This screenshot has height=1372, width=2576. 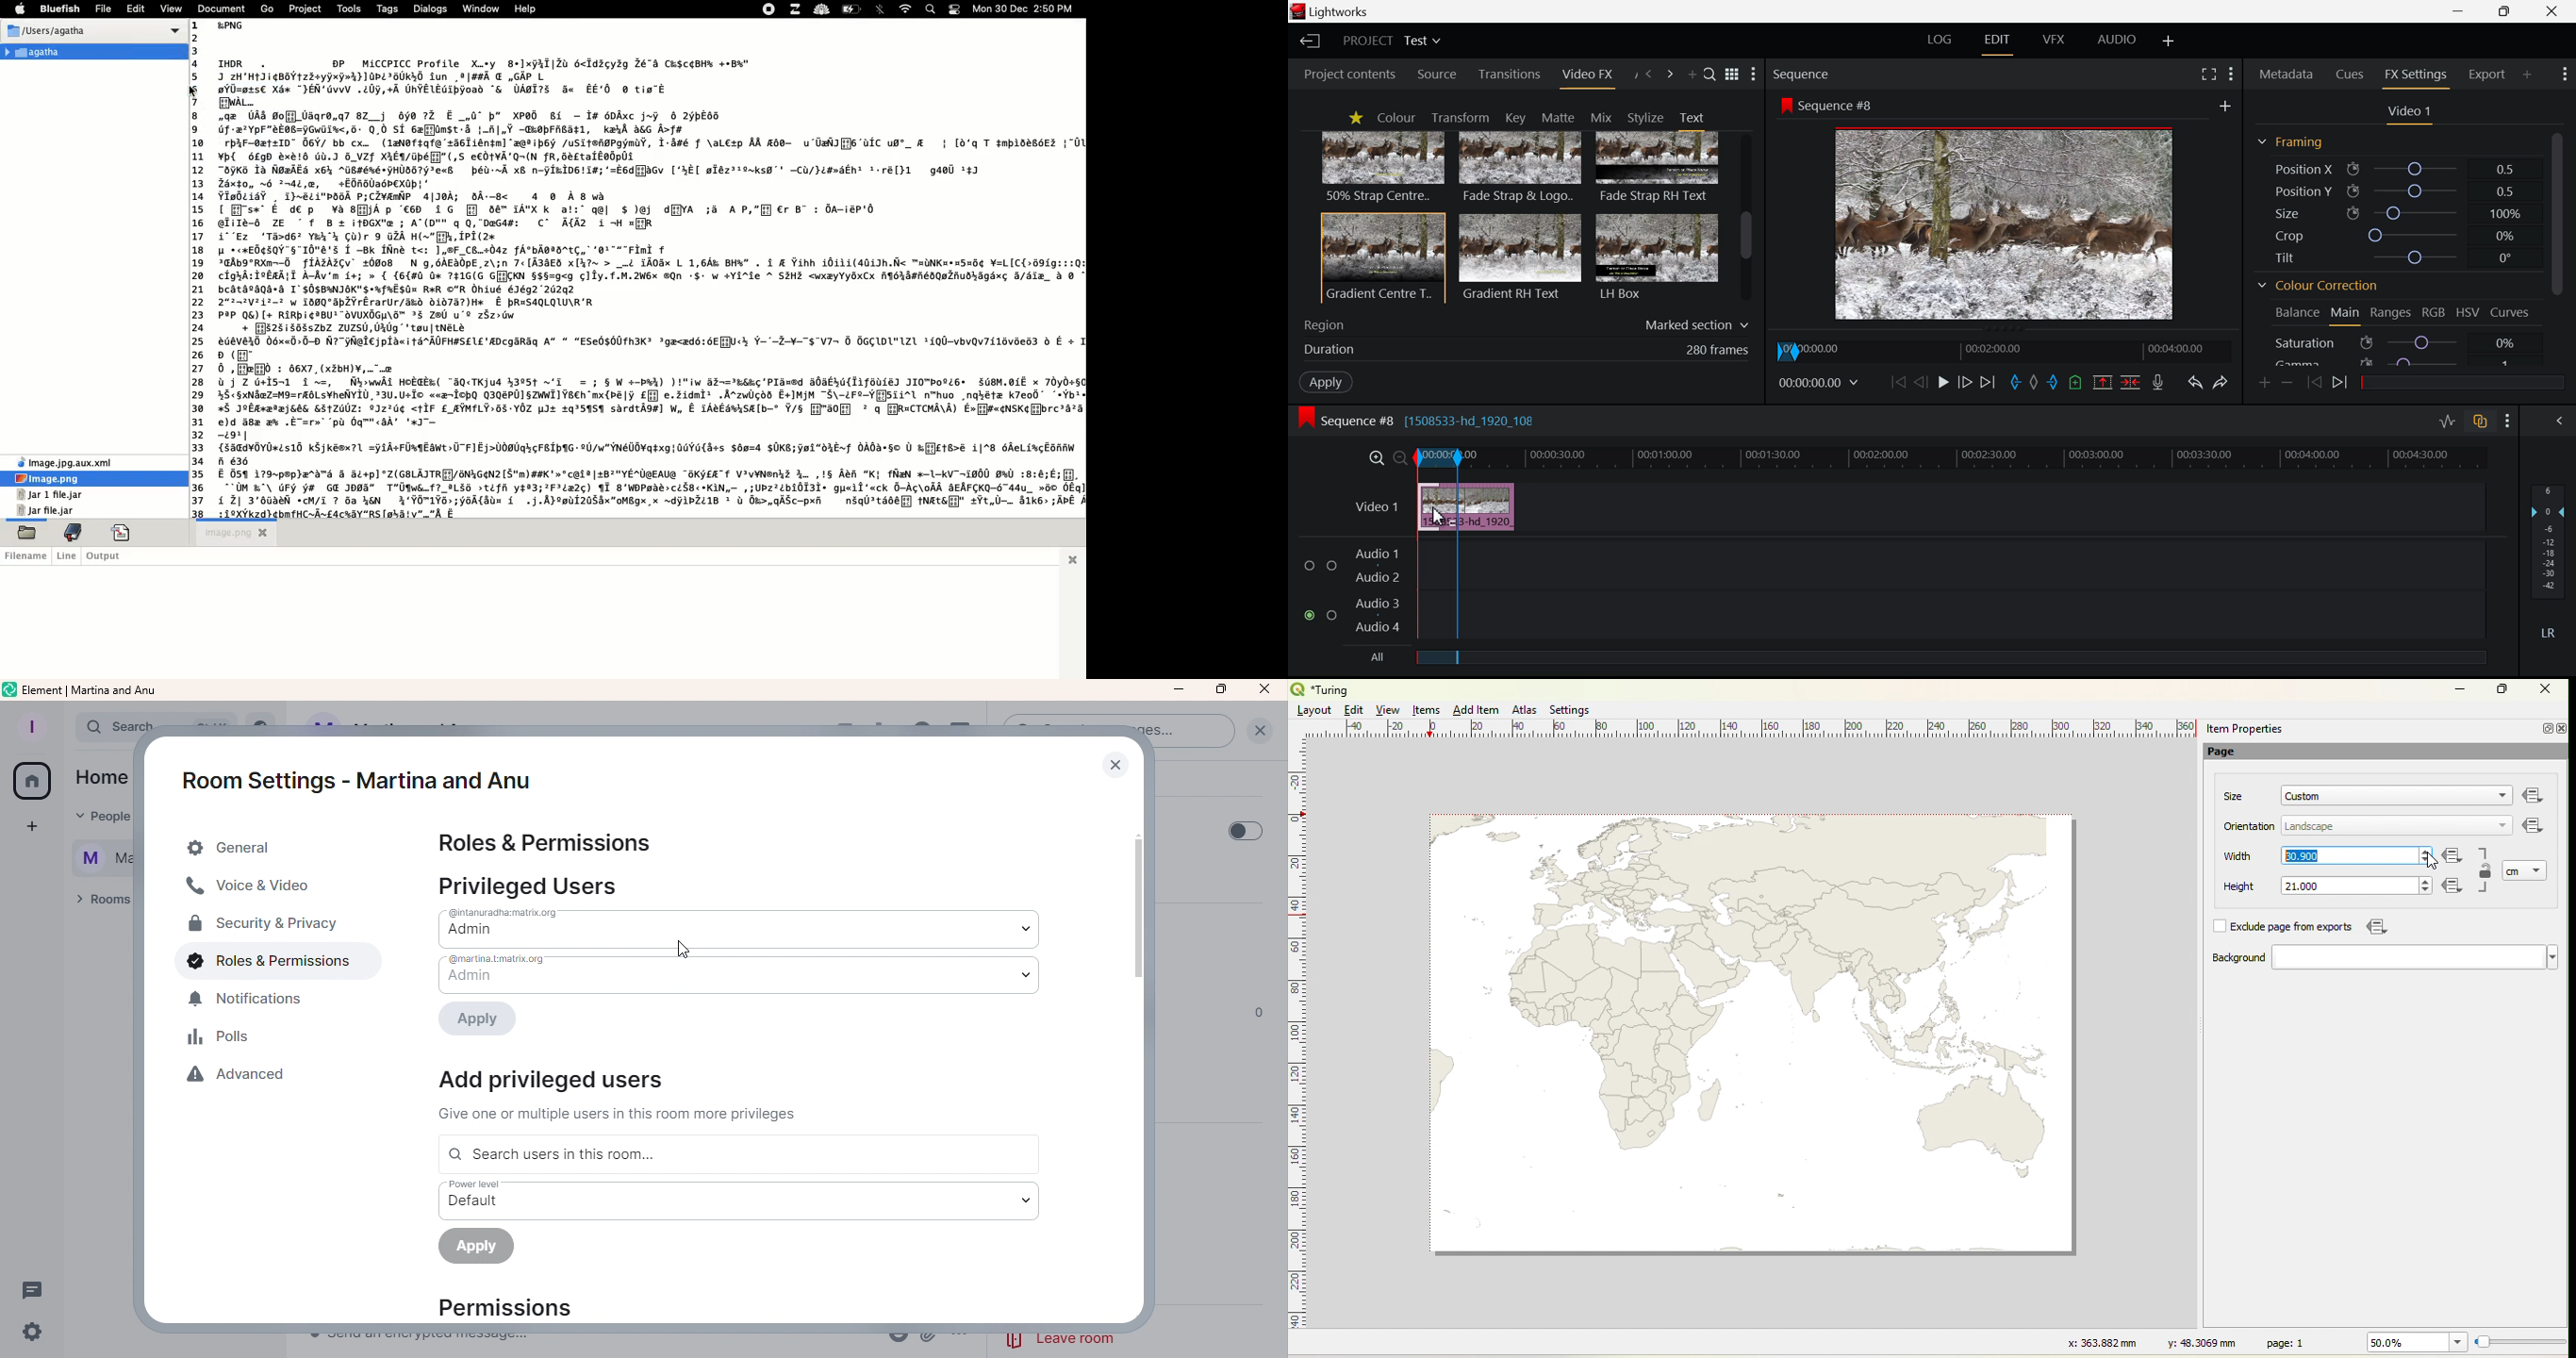 I want to click on Next keyframe, so click(x=2342, y=383).